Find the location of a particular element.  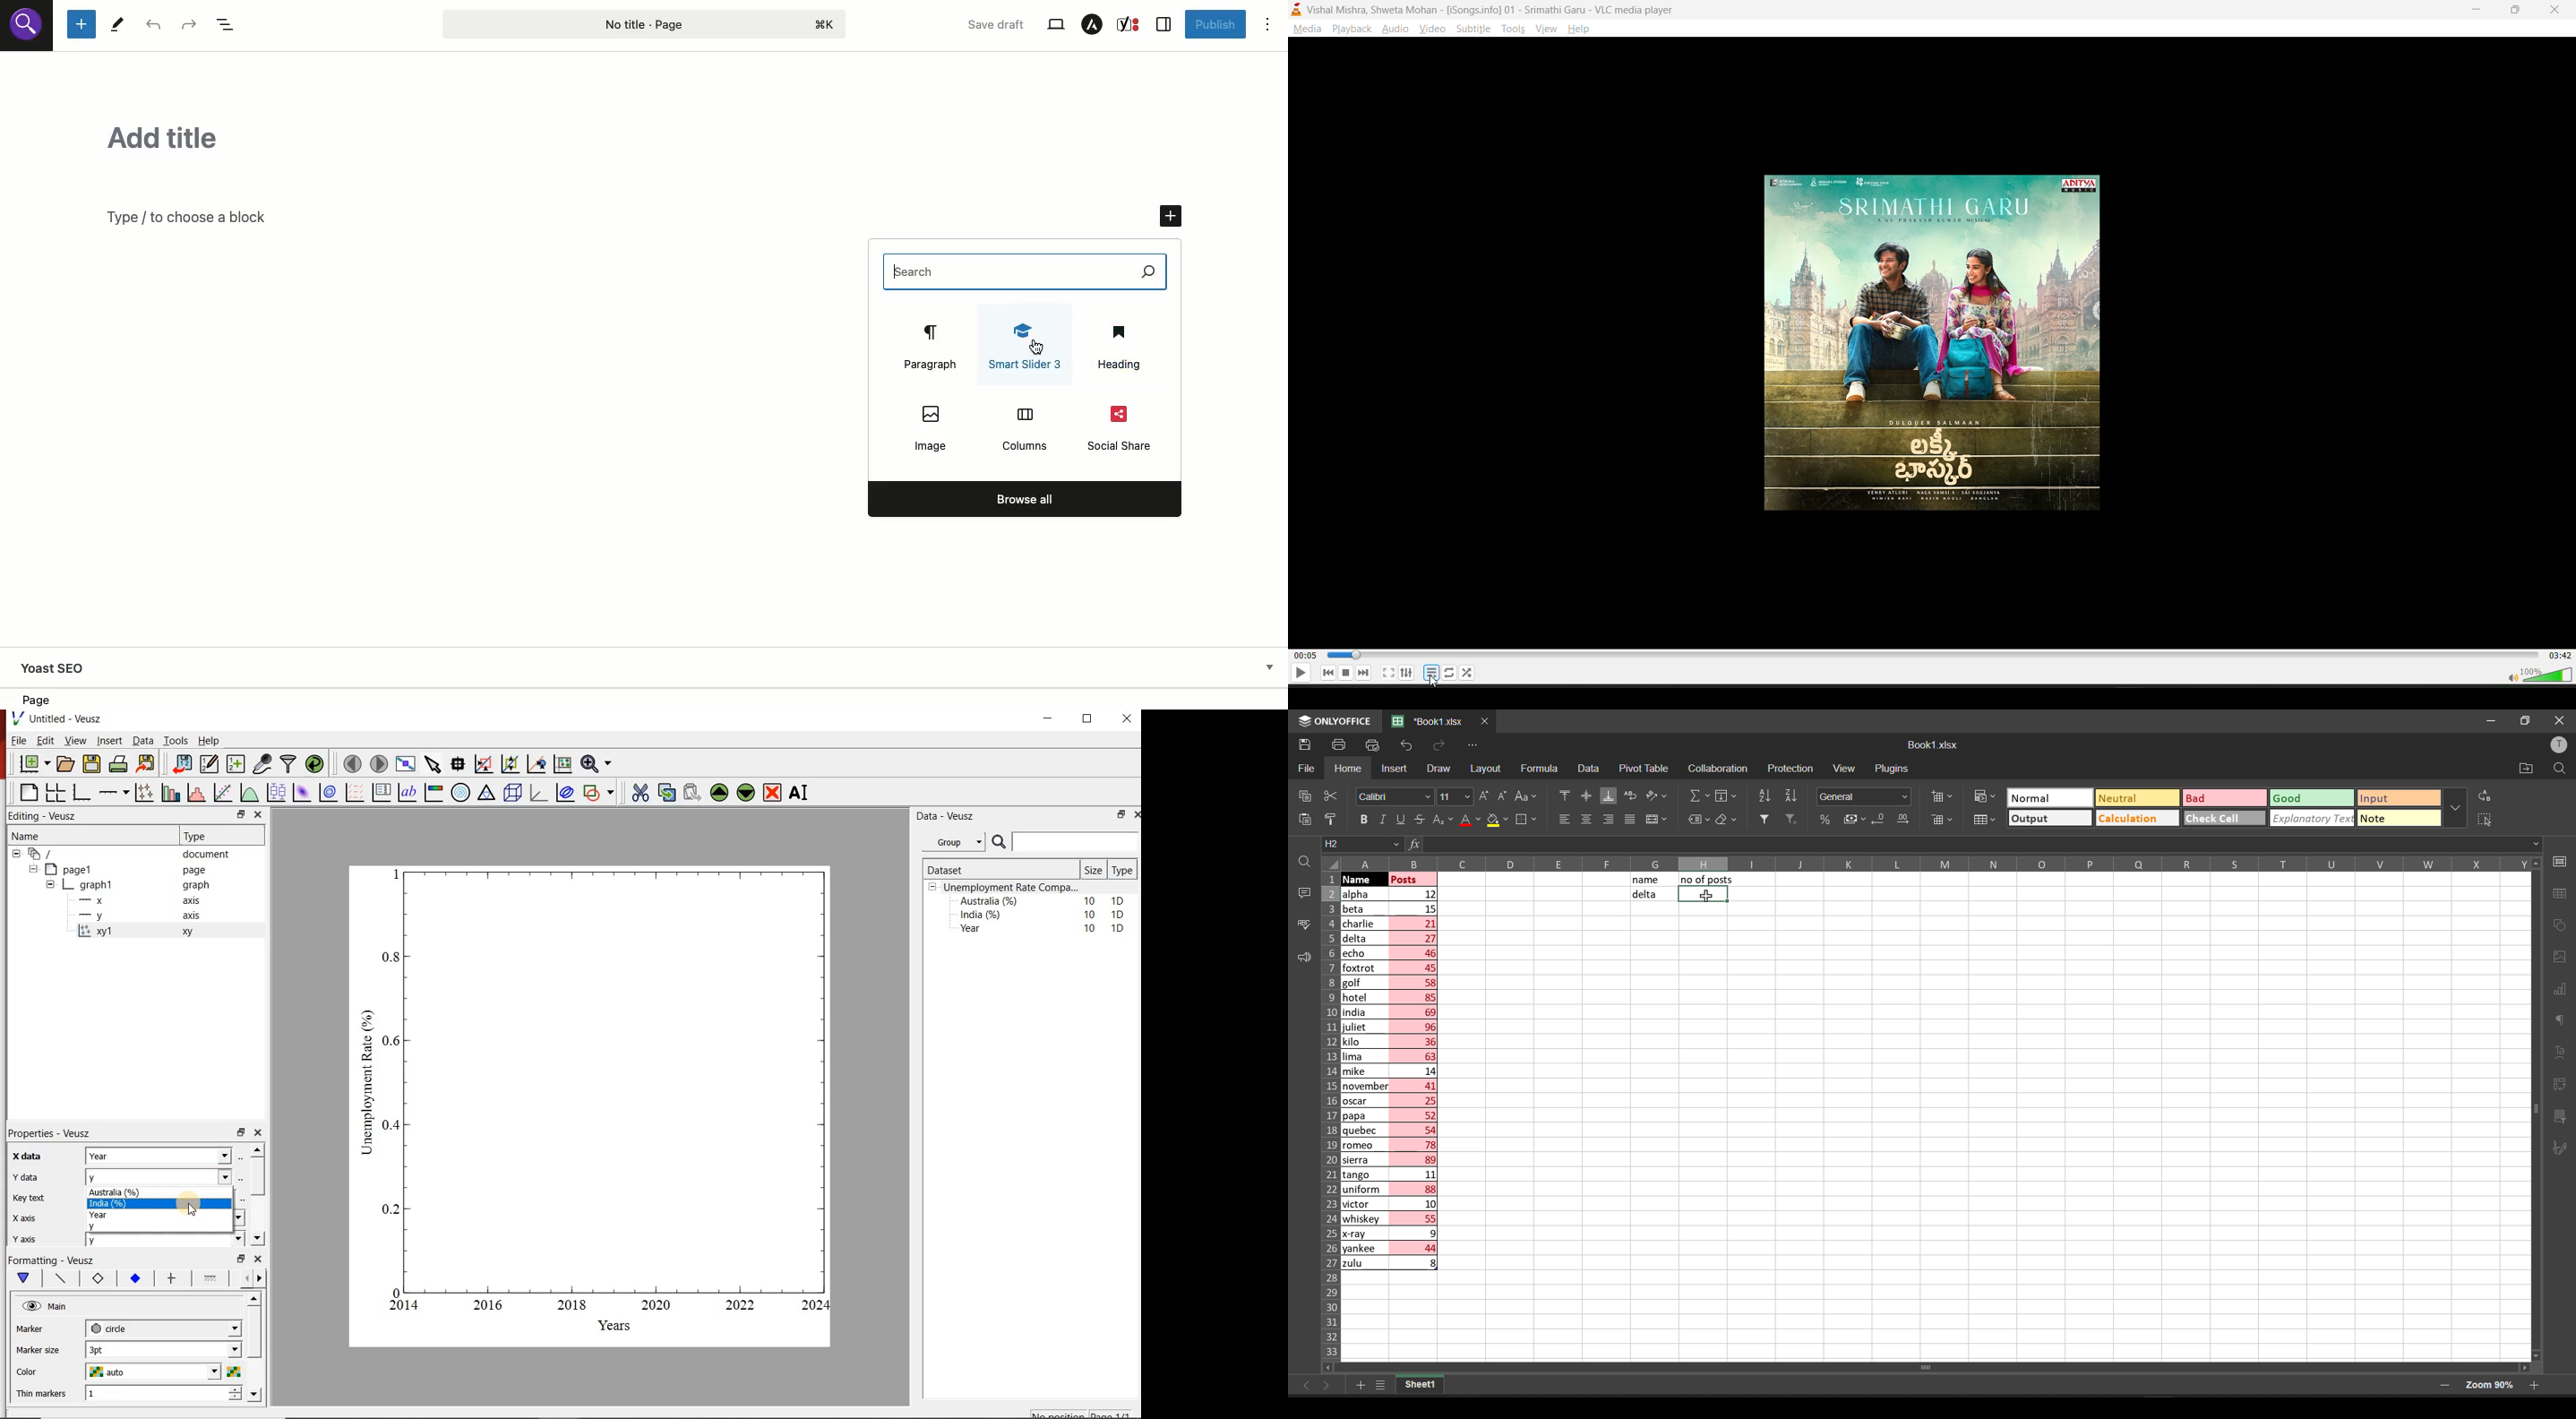

 Vishal Mishra, Shweta Mohan - [iSongs.info] 01 - Srimathi Garu - VLC media player is located at coordinates (1491, 9).